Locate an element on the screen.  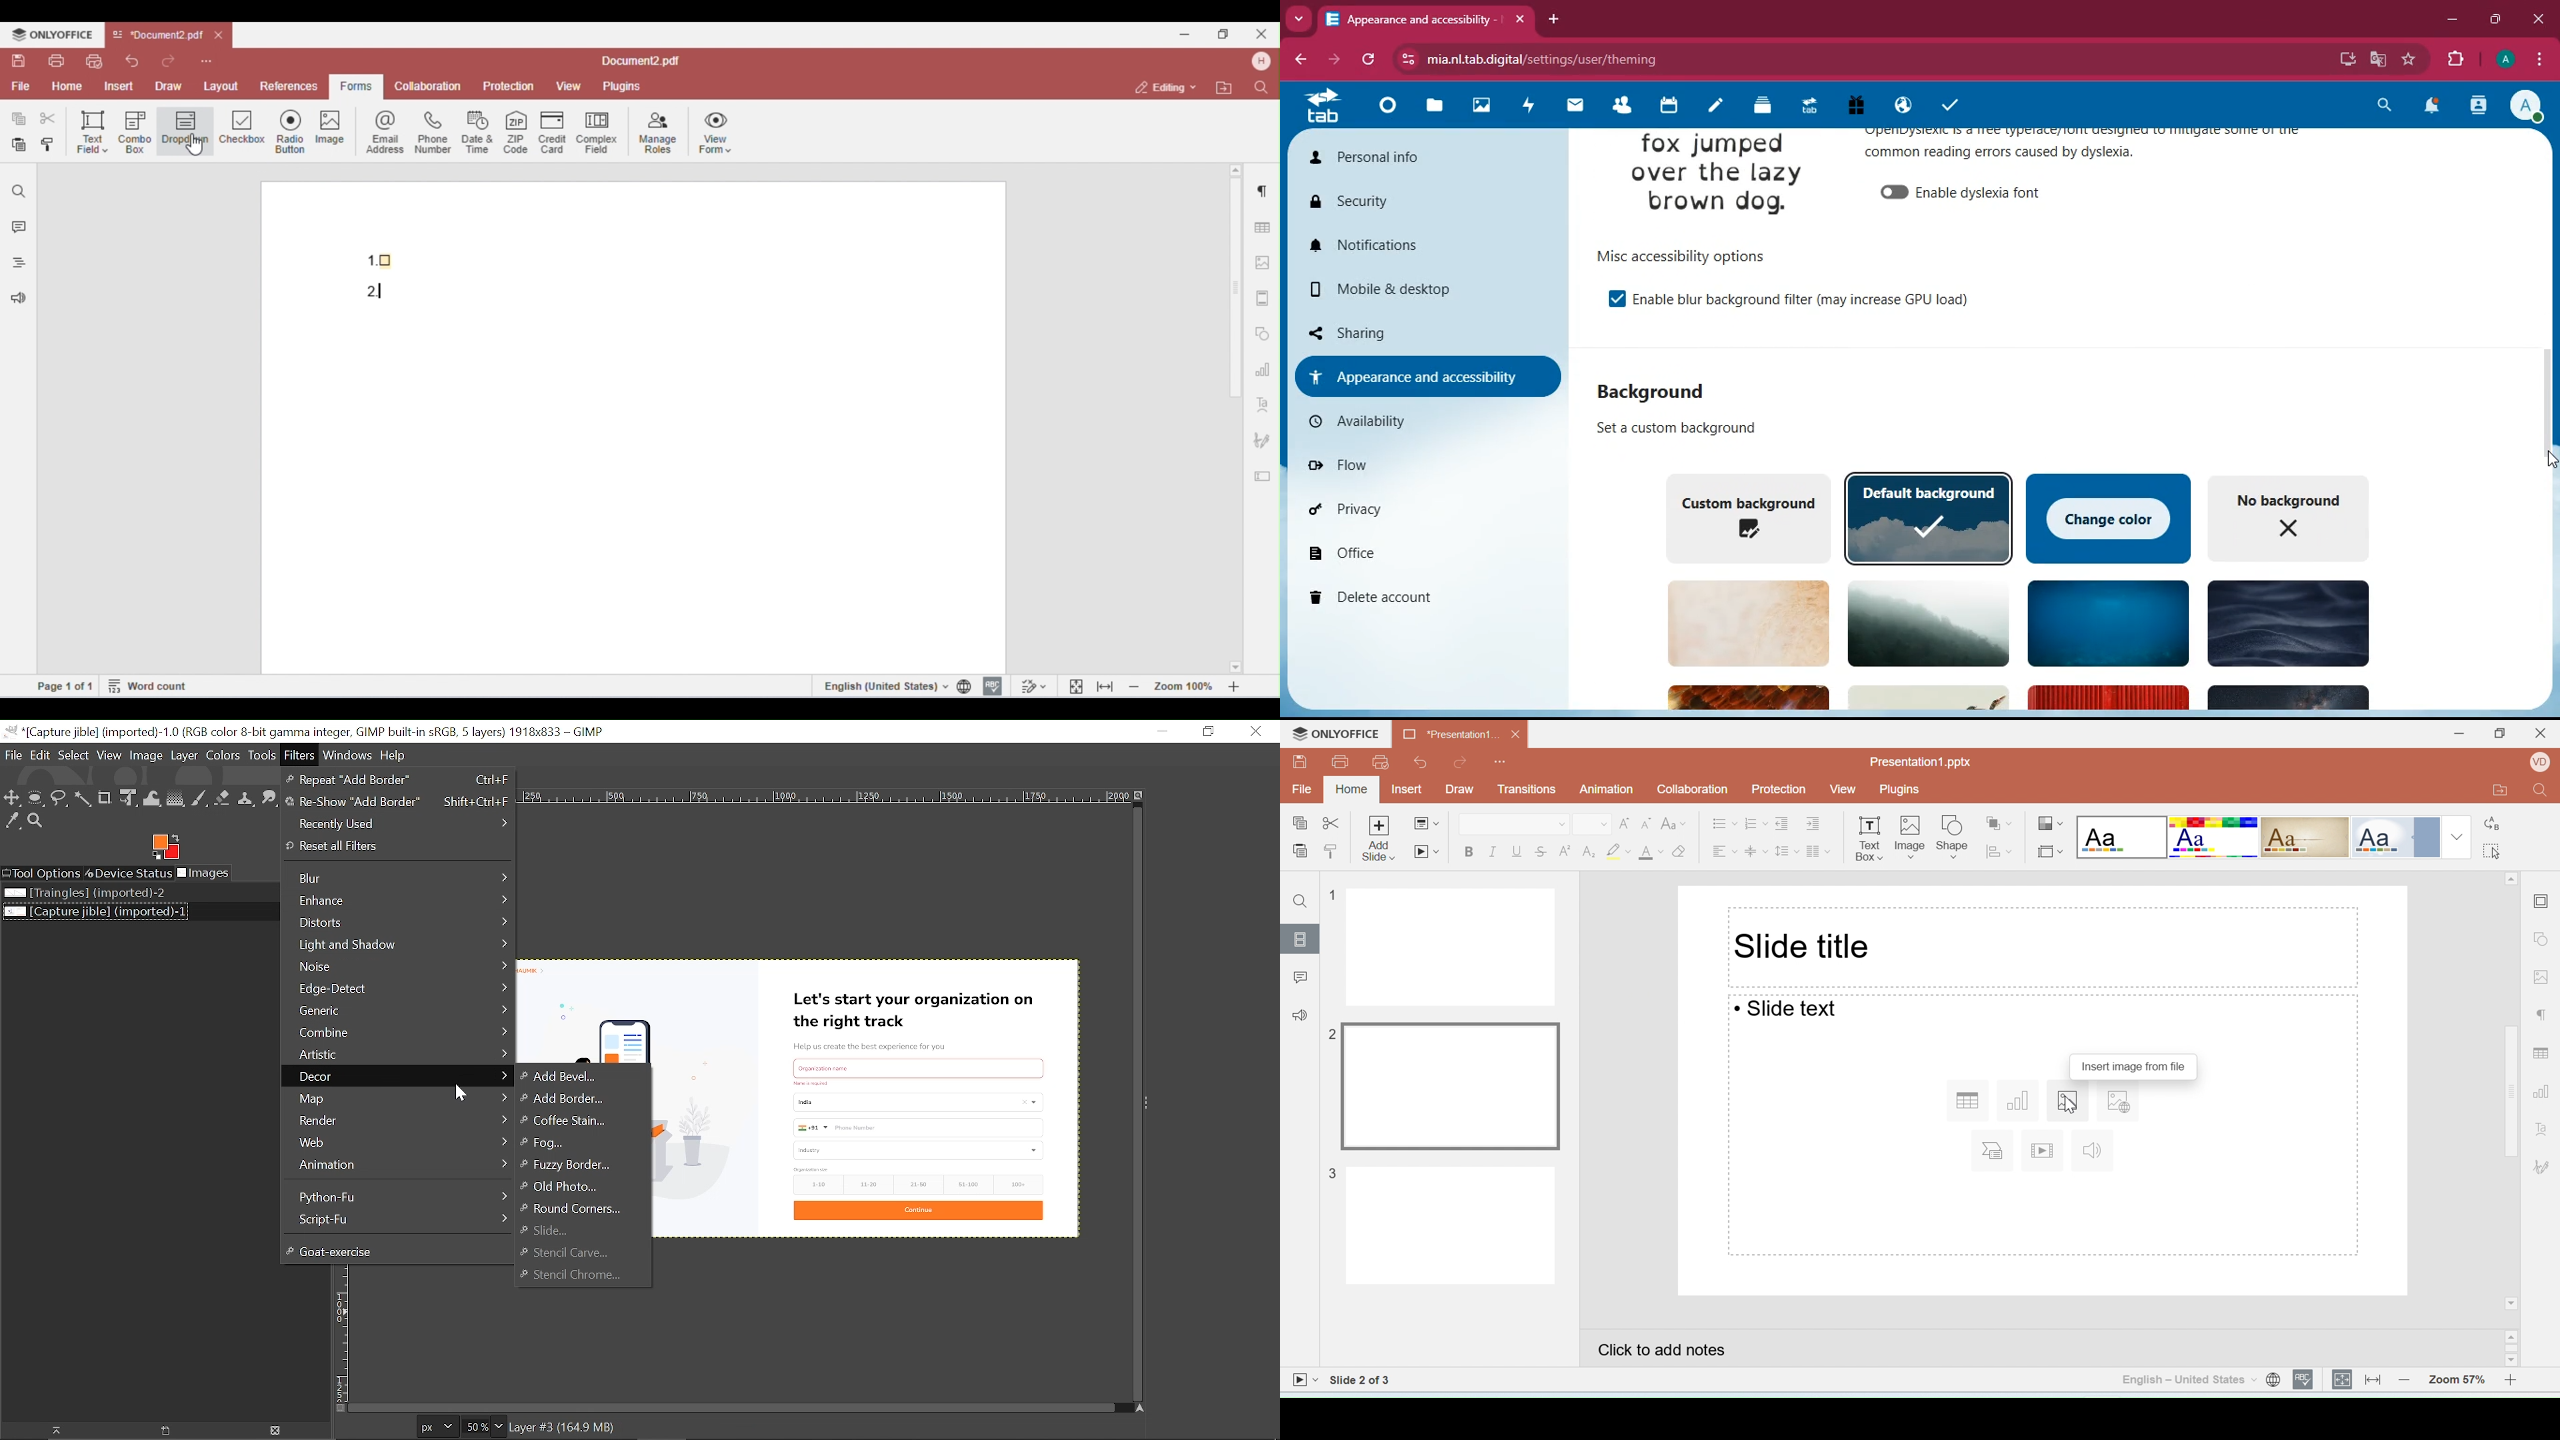
tab is located at coordinates (1806, 109).